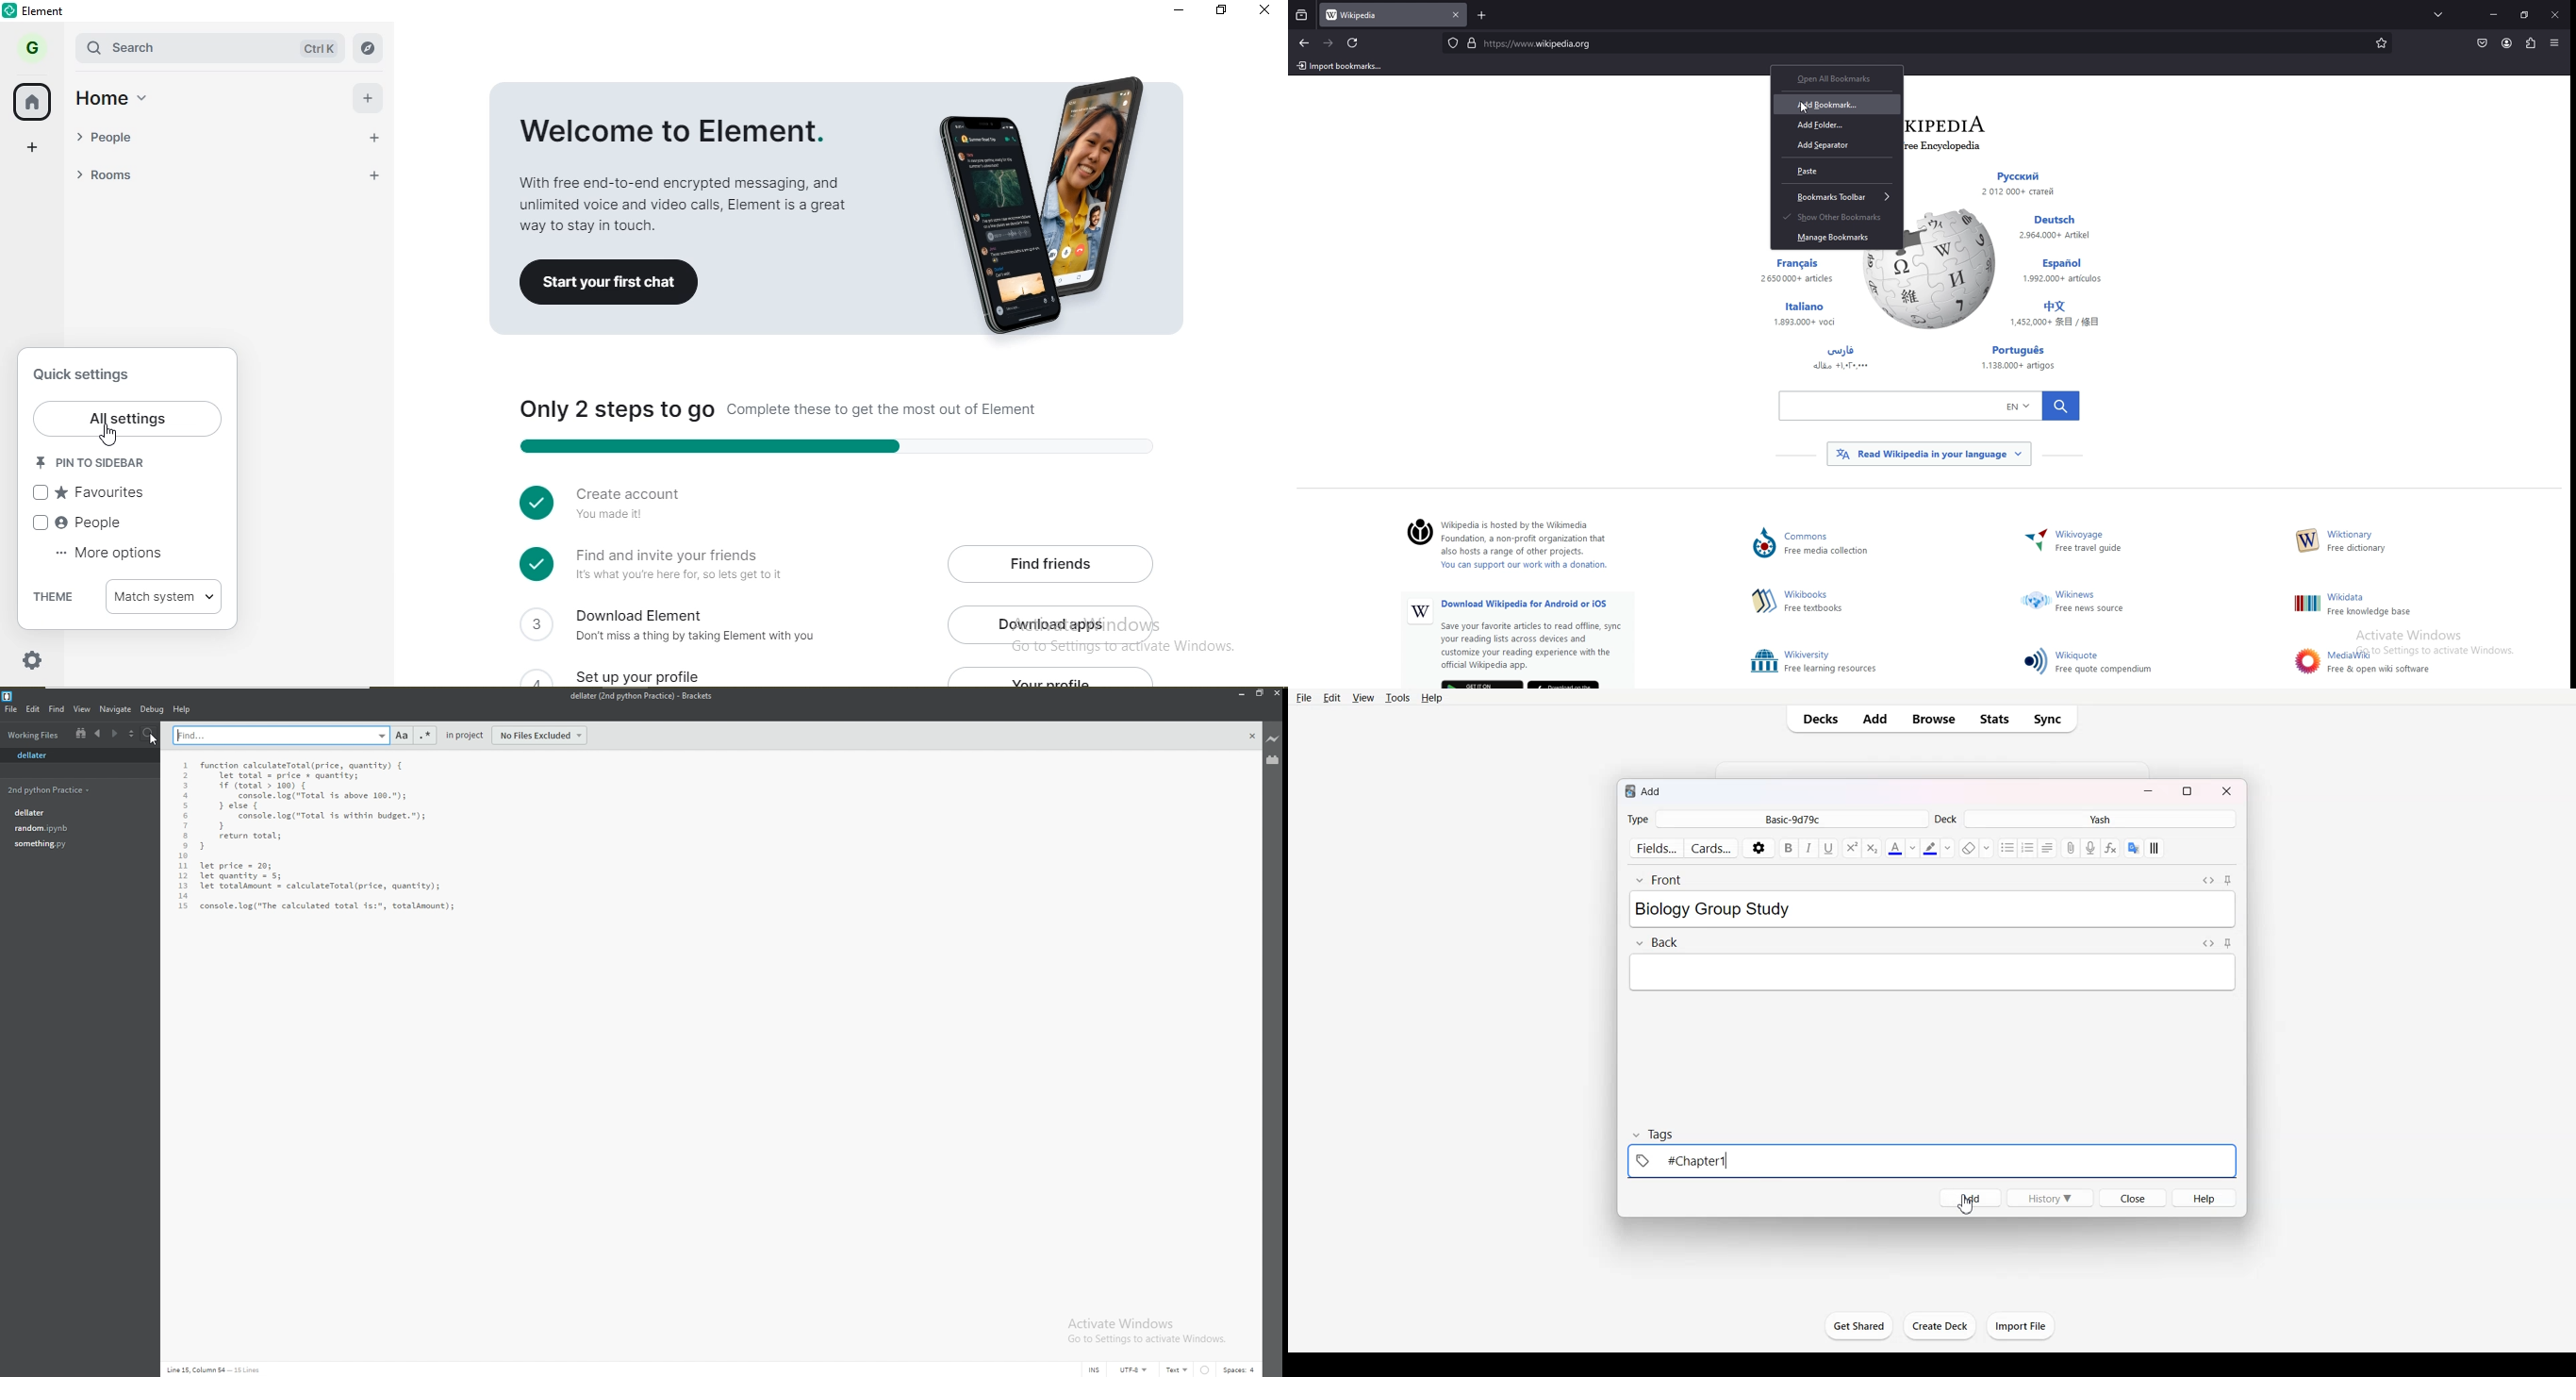 This screenshot has height=1400, width=2576. I want to click on linter, so click(1206, 1370).